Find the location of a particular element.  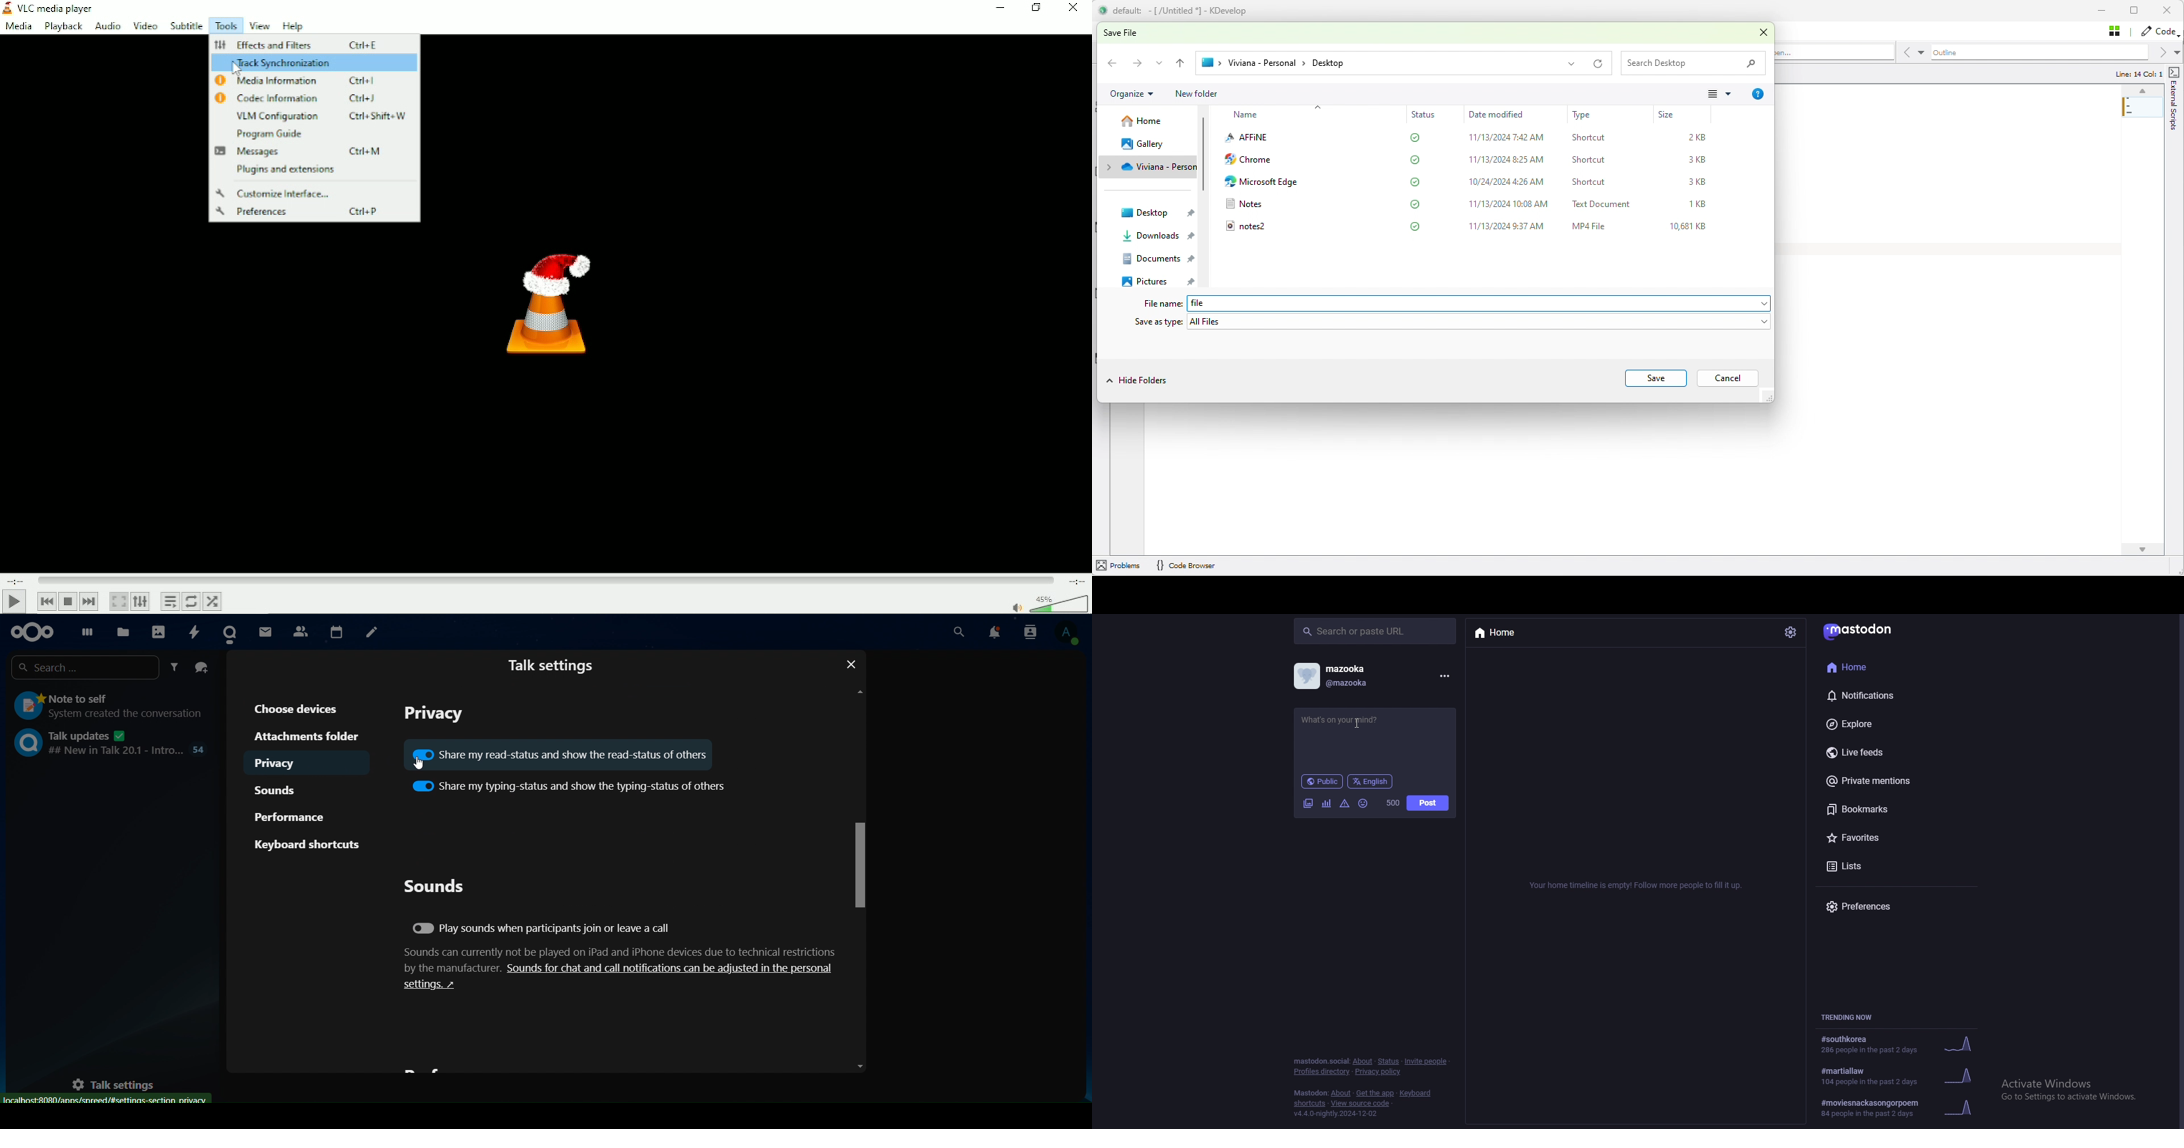

Media information is located at coordinates (313, 80).